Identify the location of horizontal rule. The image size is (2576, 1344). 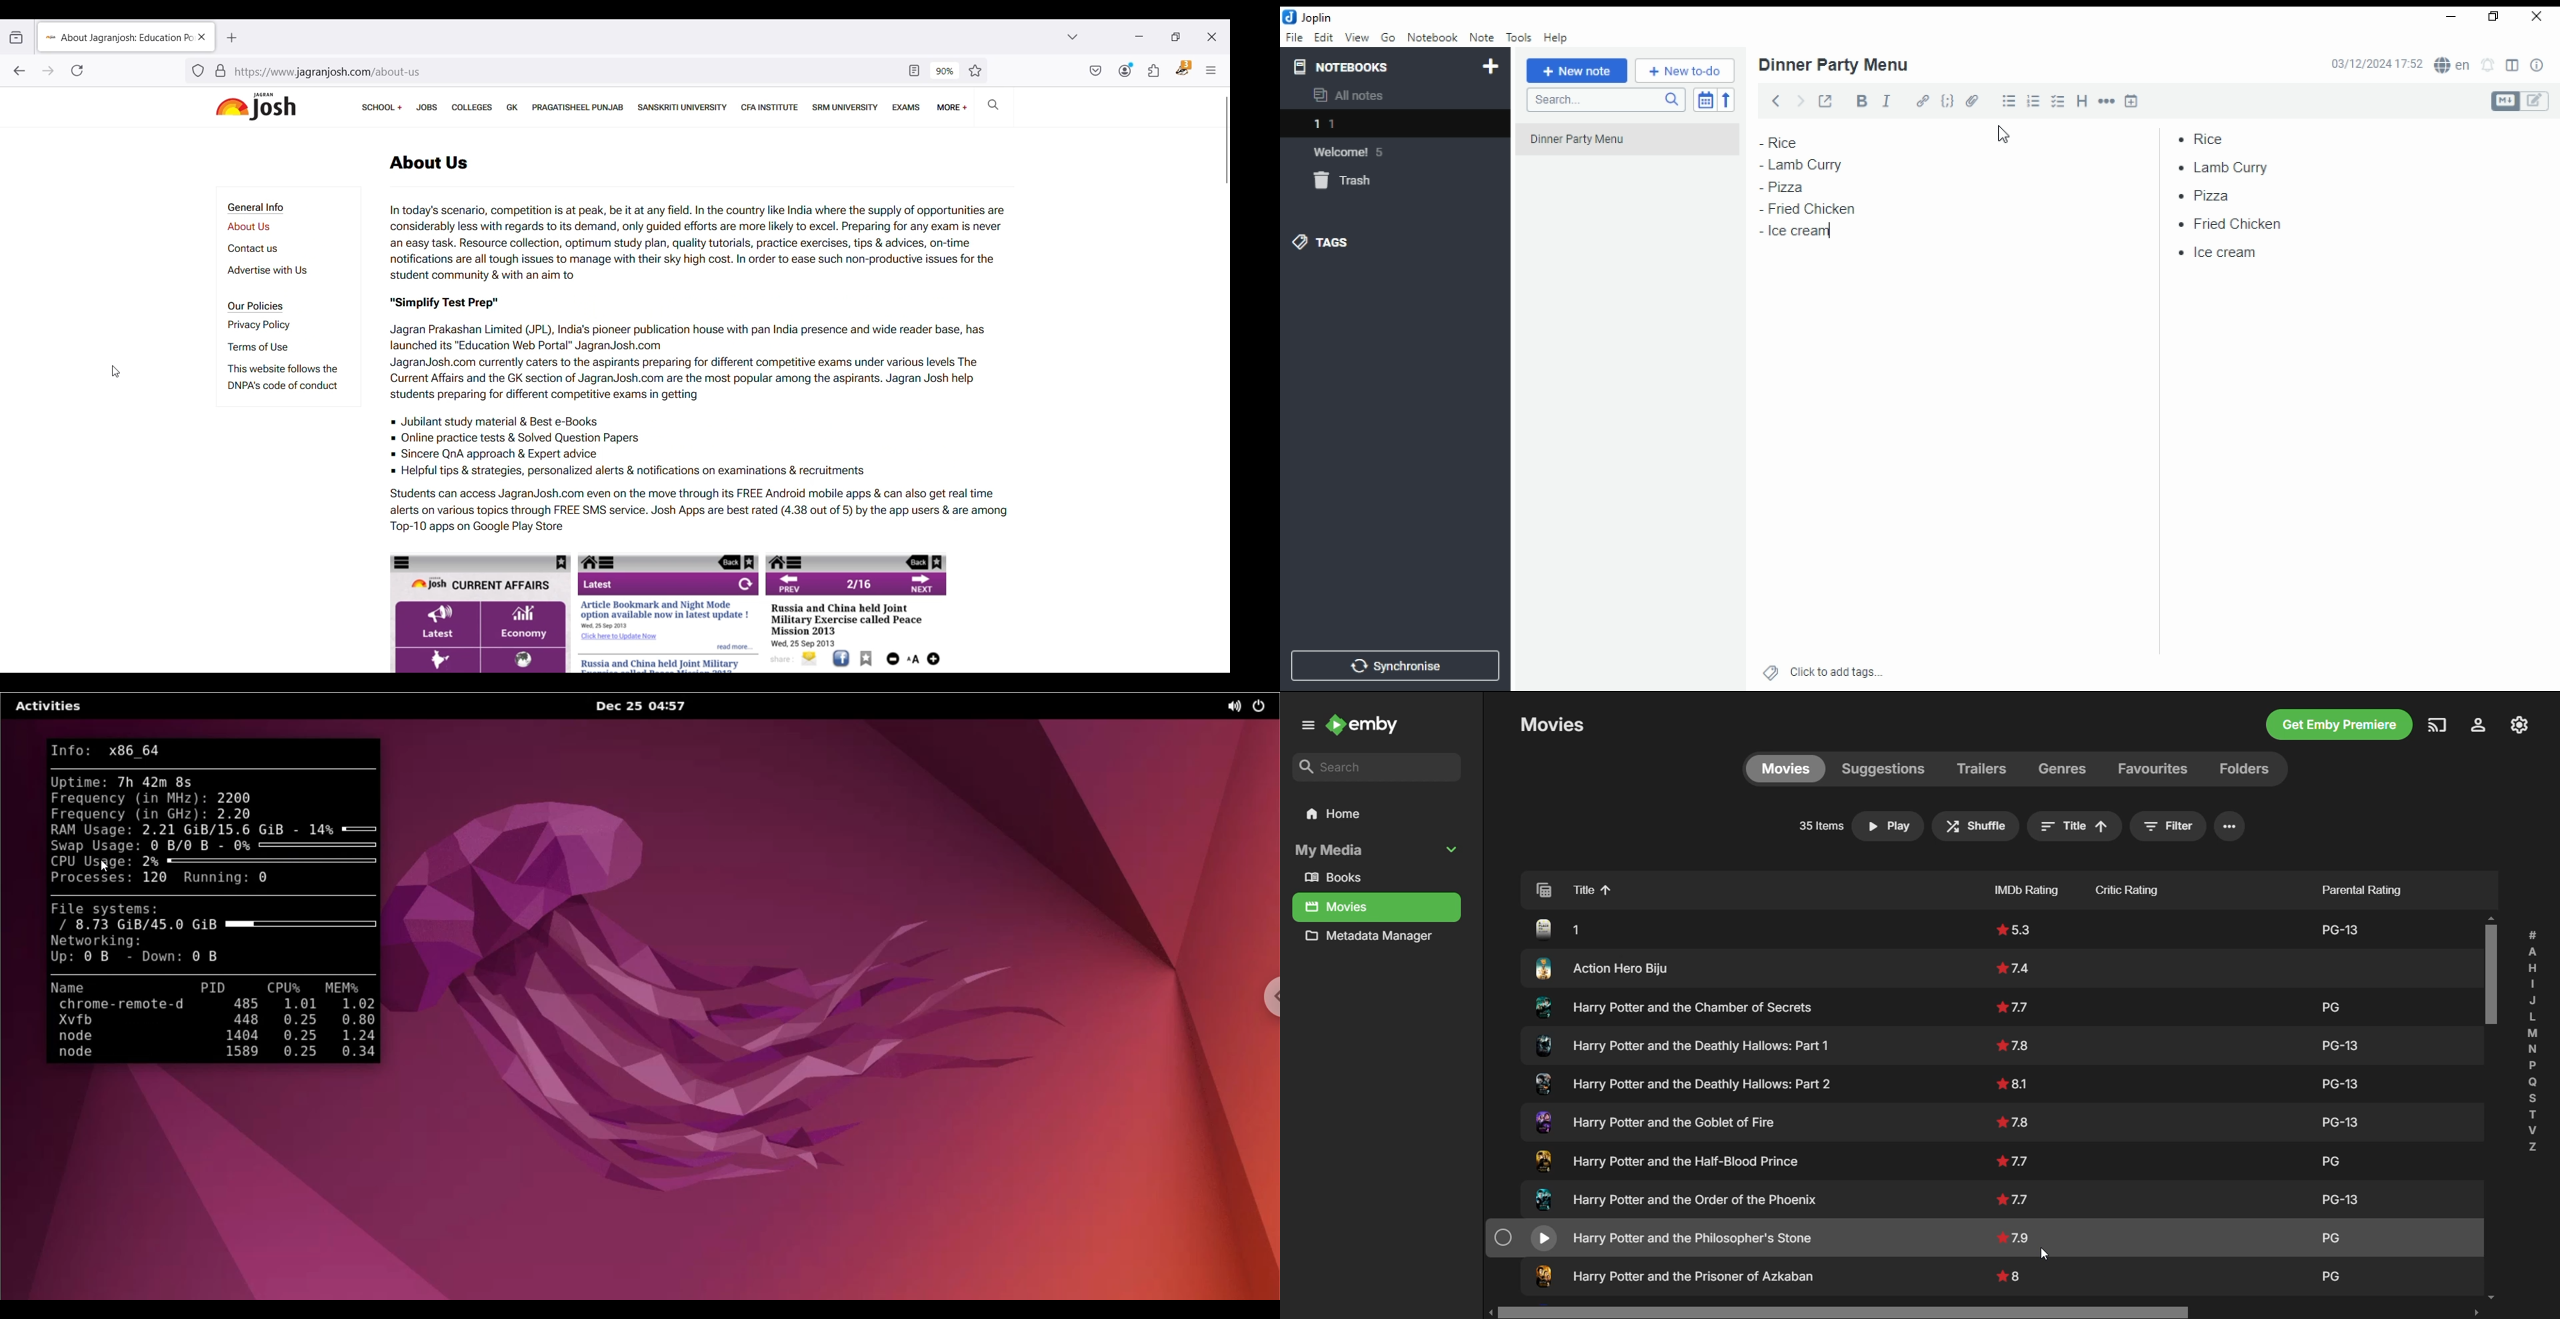
(2107, 100).